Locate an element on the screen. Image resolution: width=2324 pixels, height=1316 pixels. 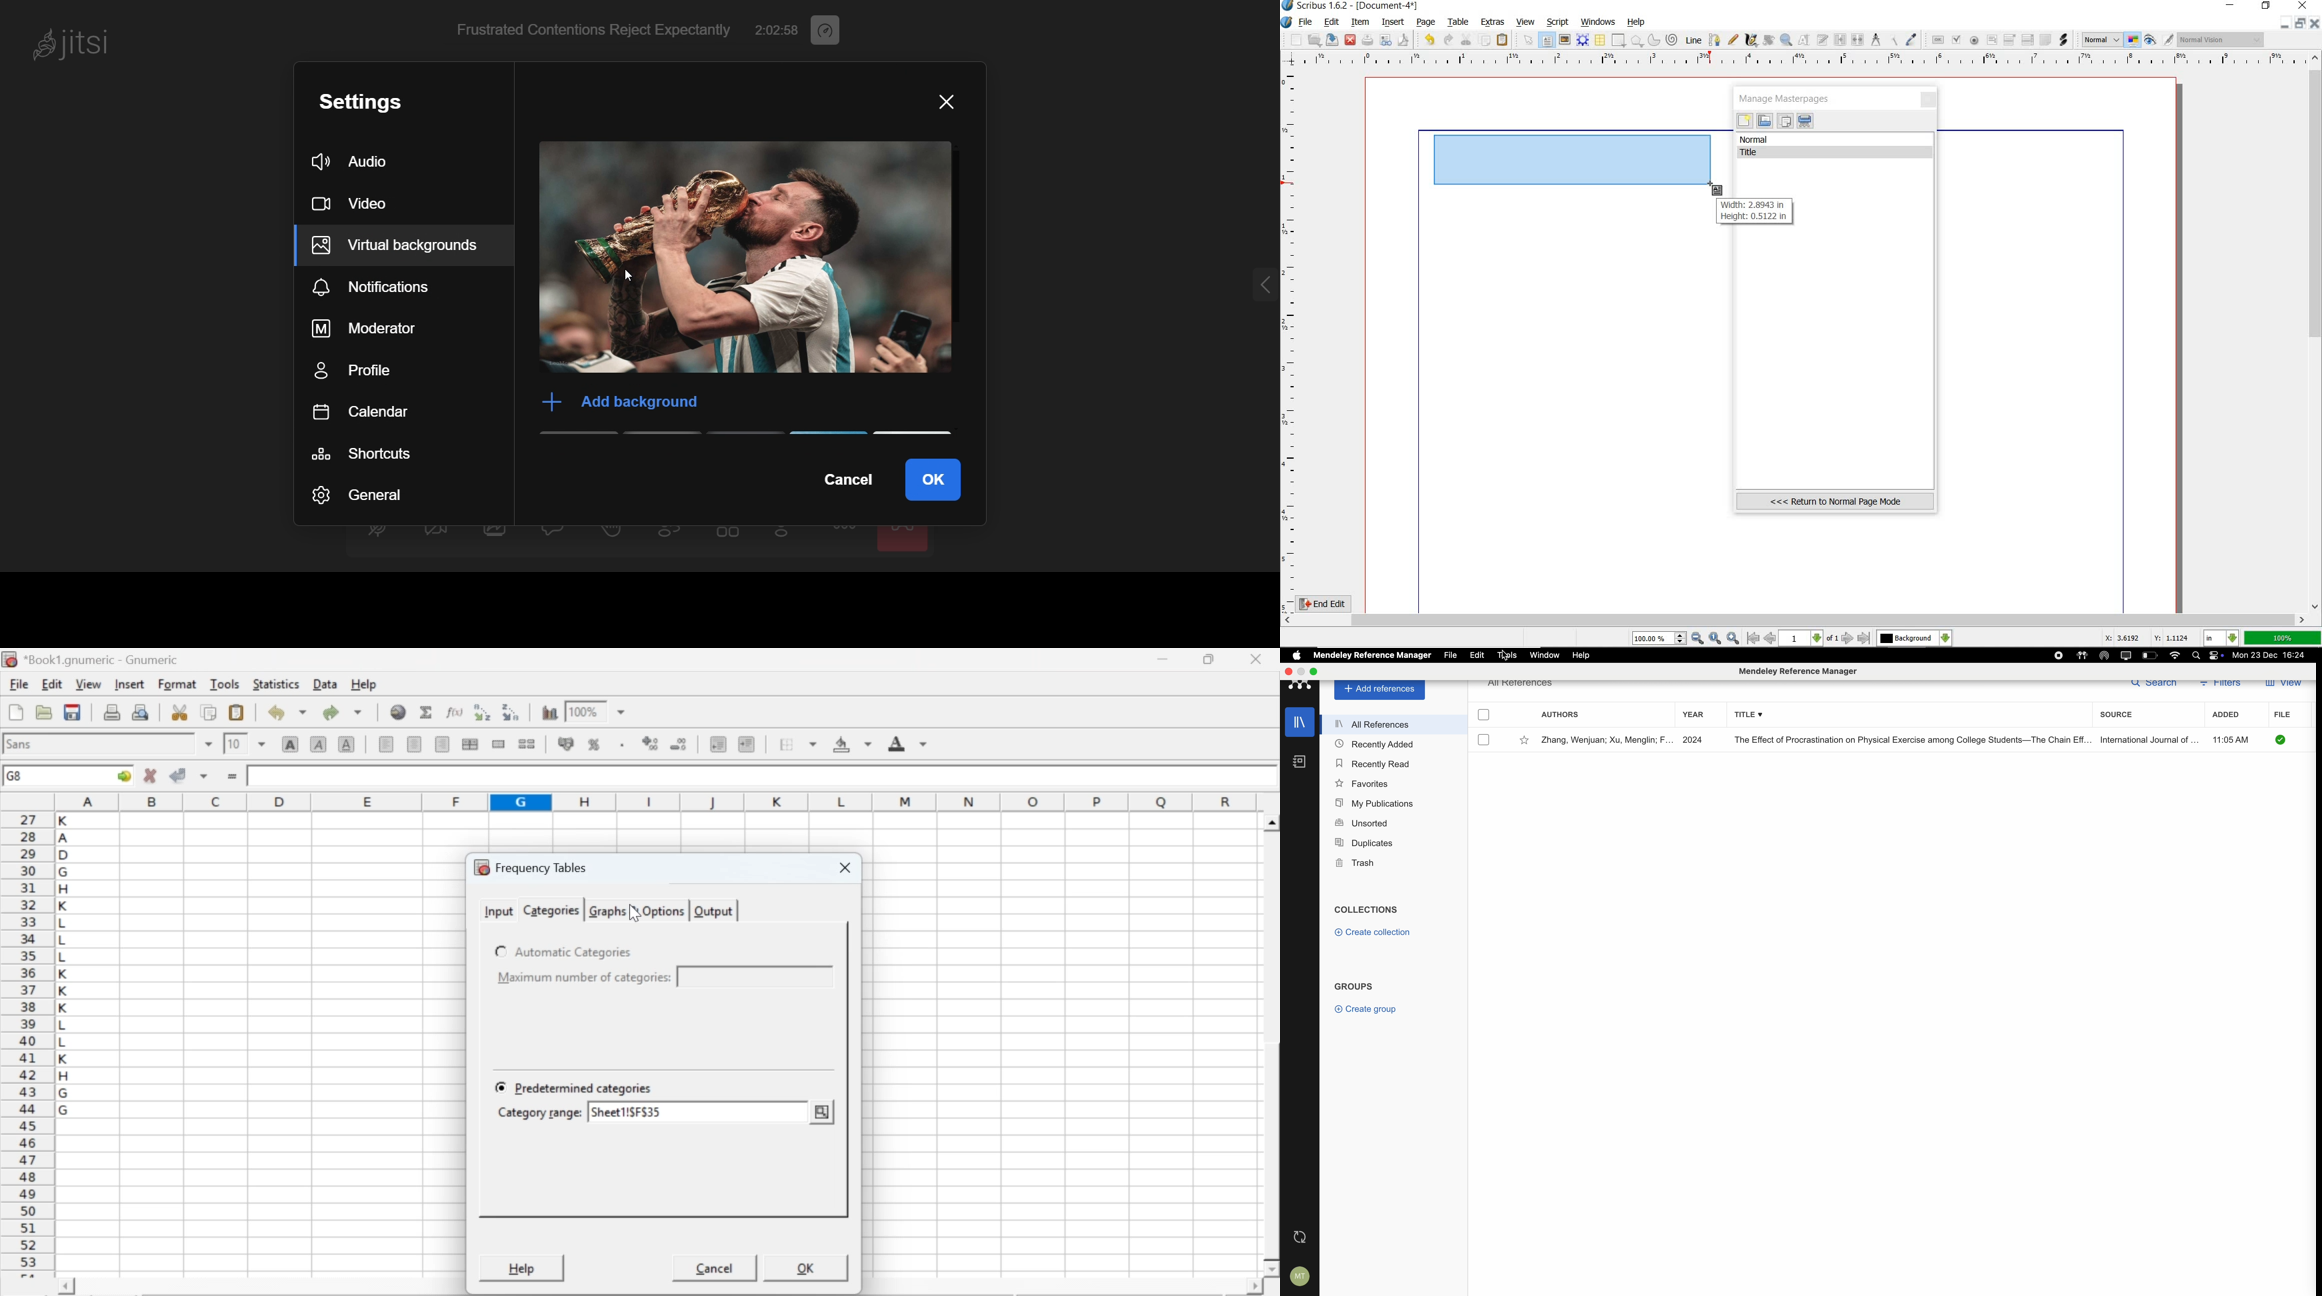
ruler is located at coordinates (1802, 60).